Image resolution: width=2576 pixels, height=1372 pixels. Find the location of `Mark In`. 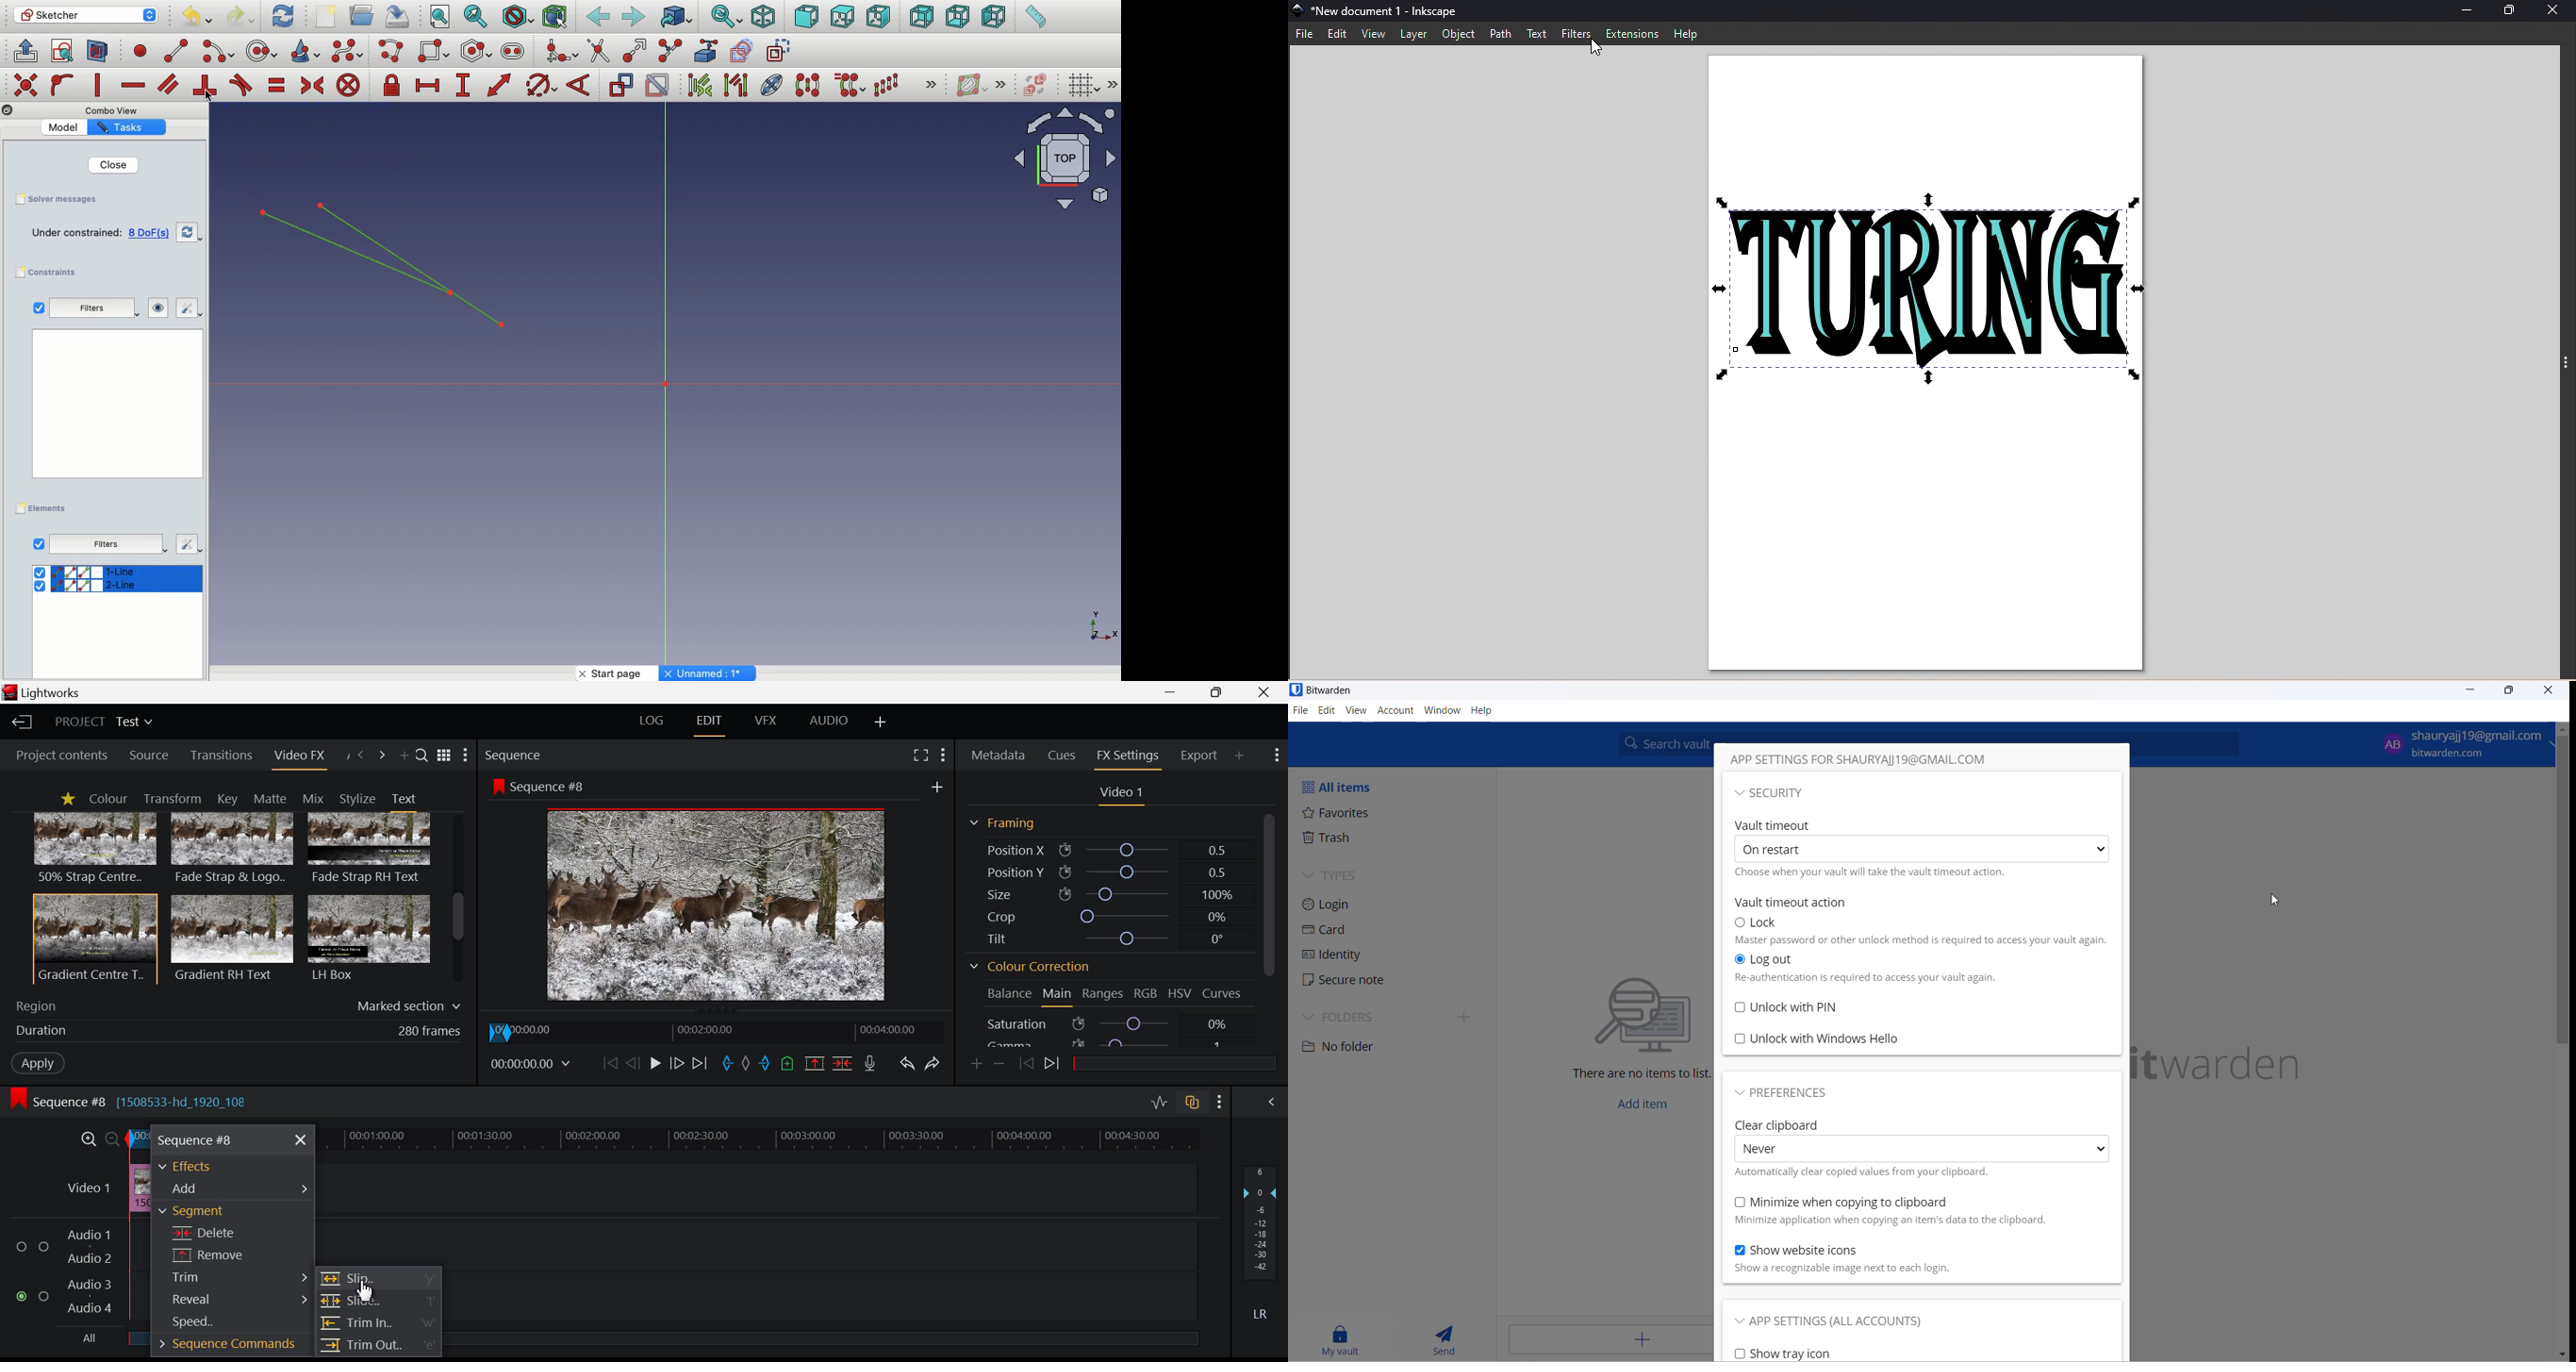

Mark In is located at coordinates (725, 1062).